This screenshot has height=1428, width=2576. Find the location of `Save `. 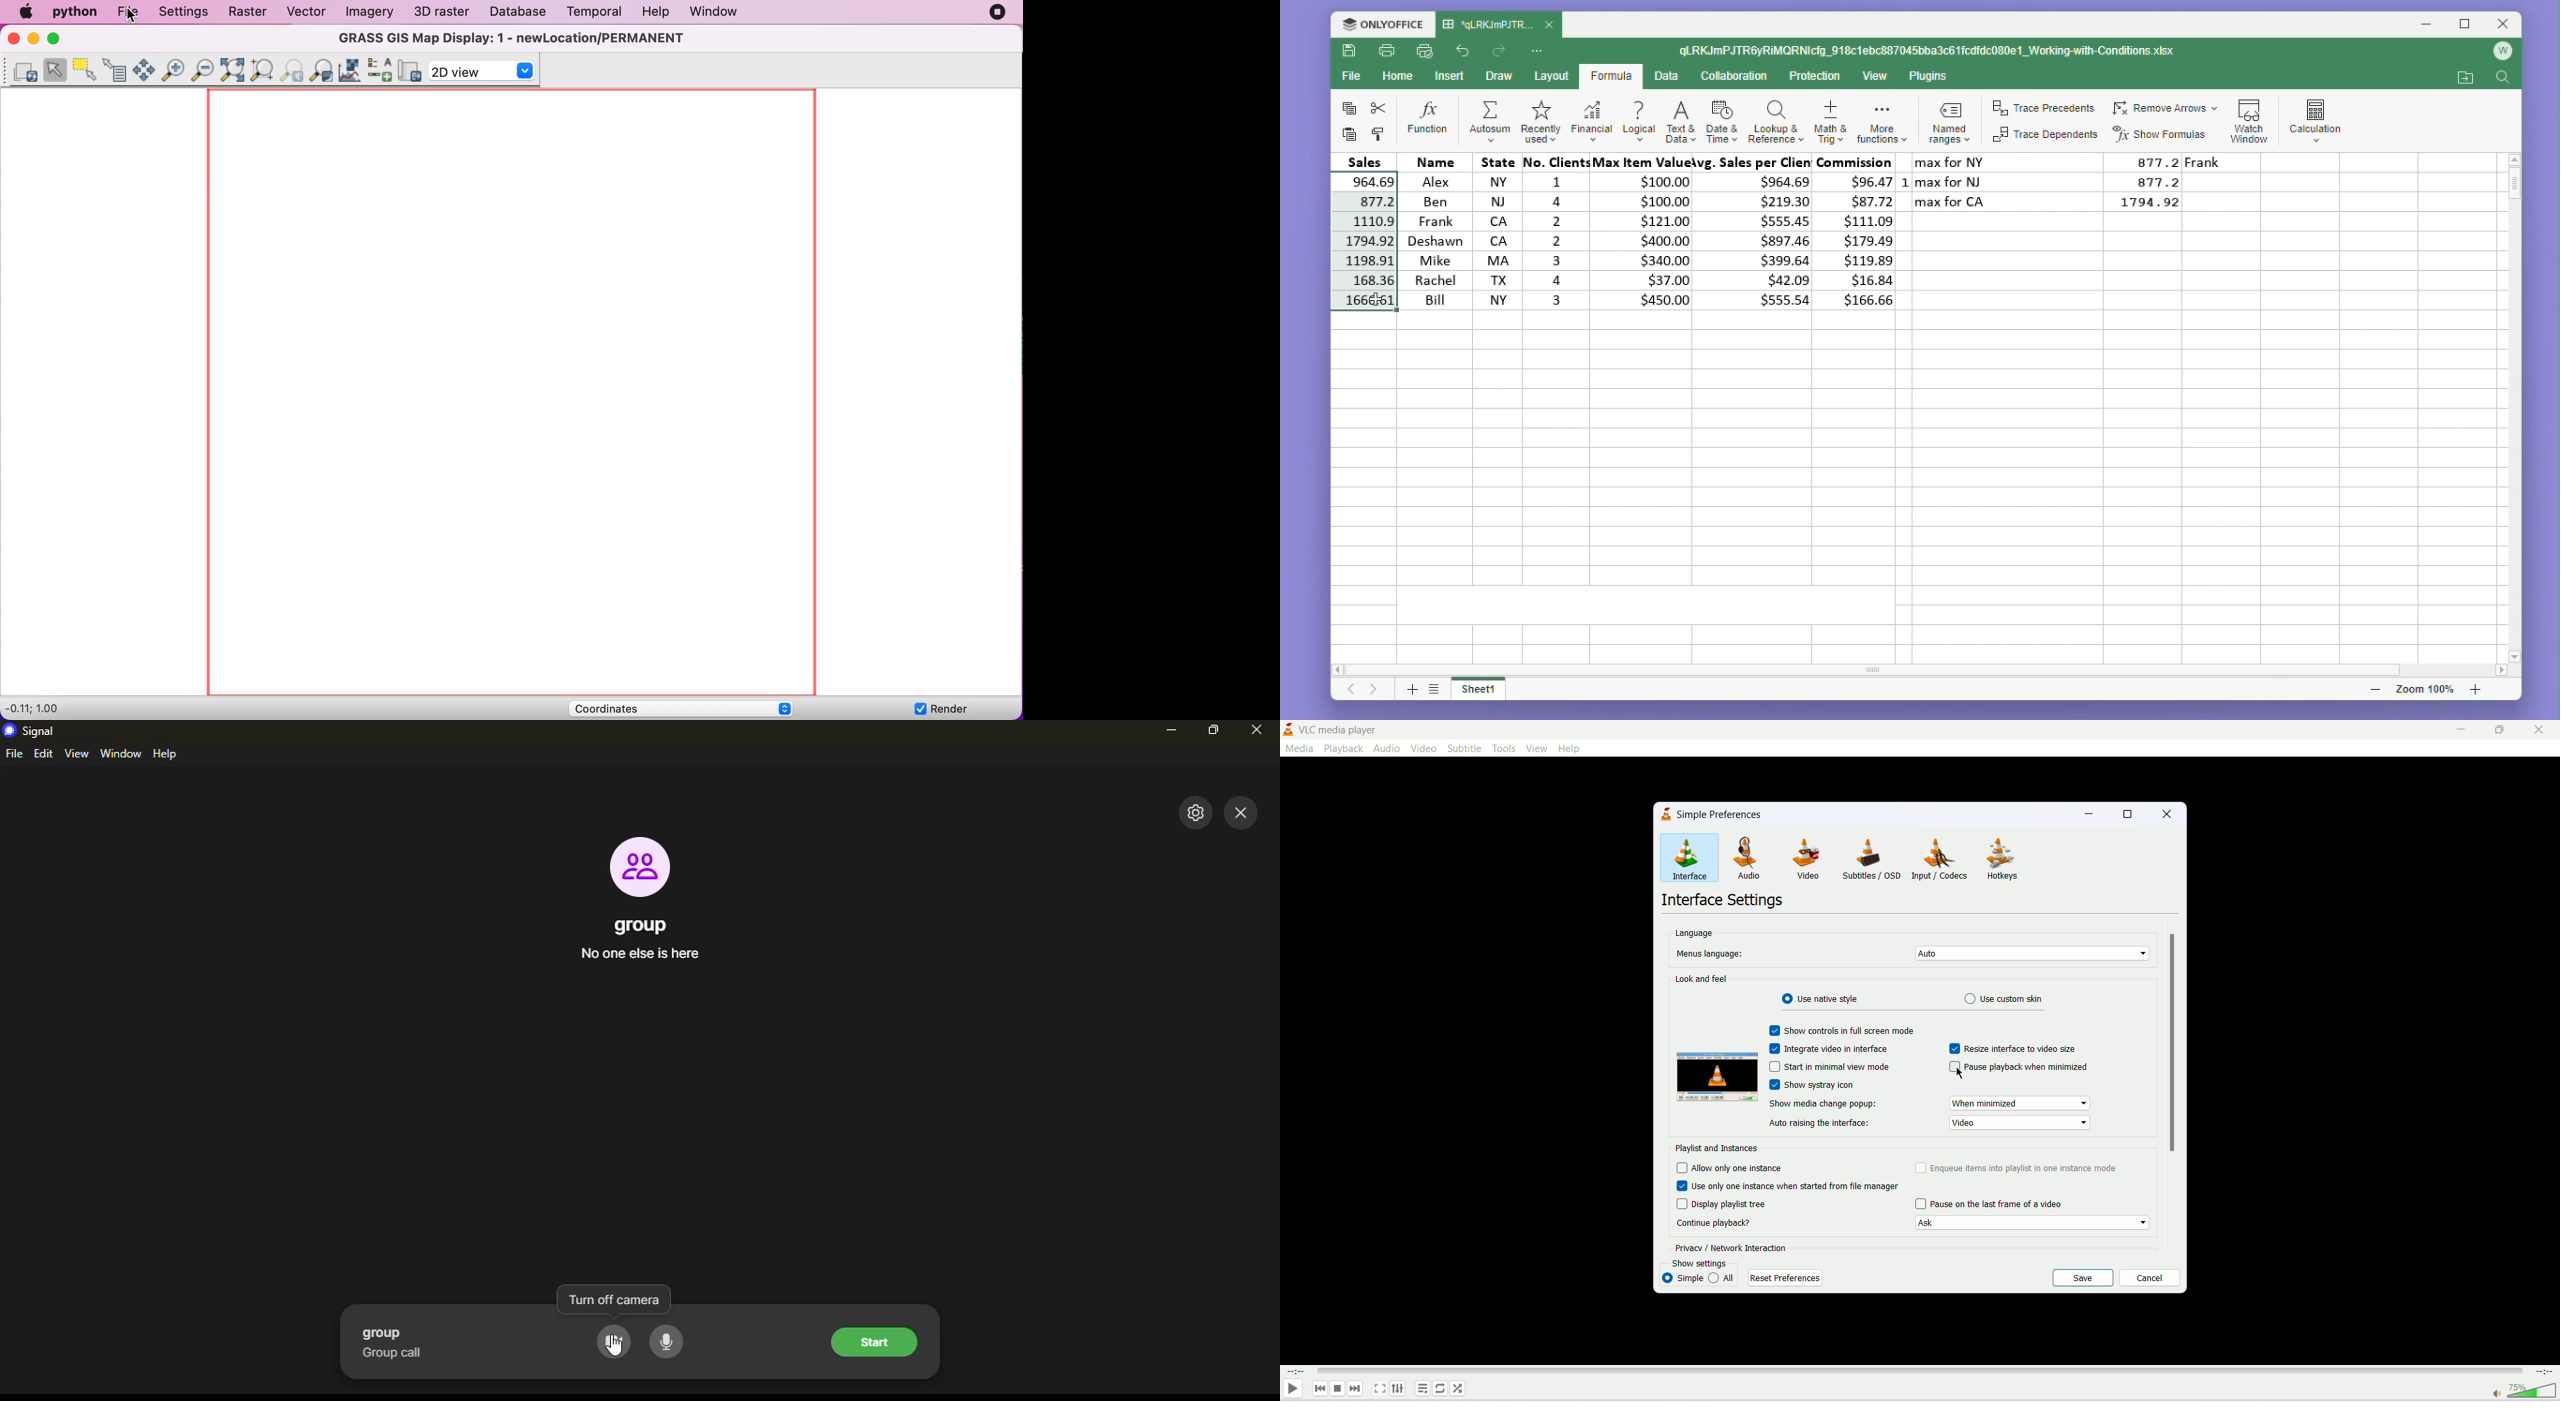

Save  is located at coordinates (1348, 50).